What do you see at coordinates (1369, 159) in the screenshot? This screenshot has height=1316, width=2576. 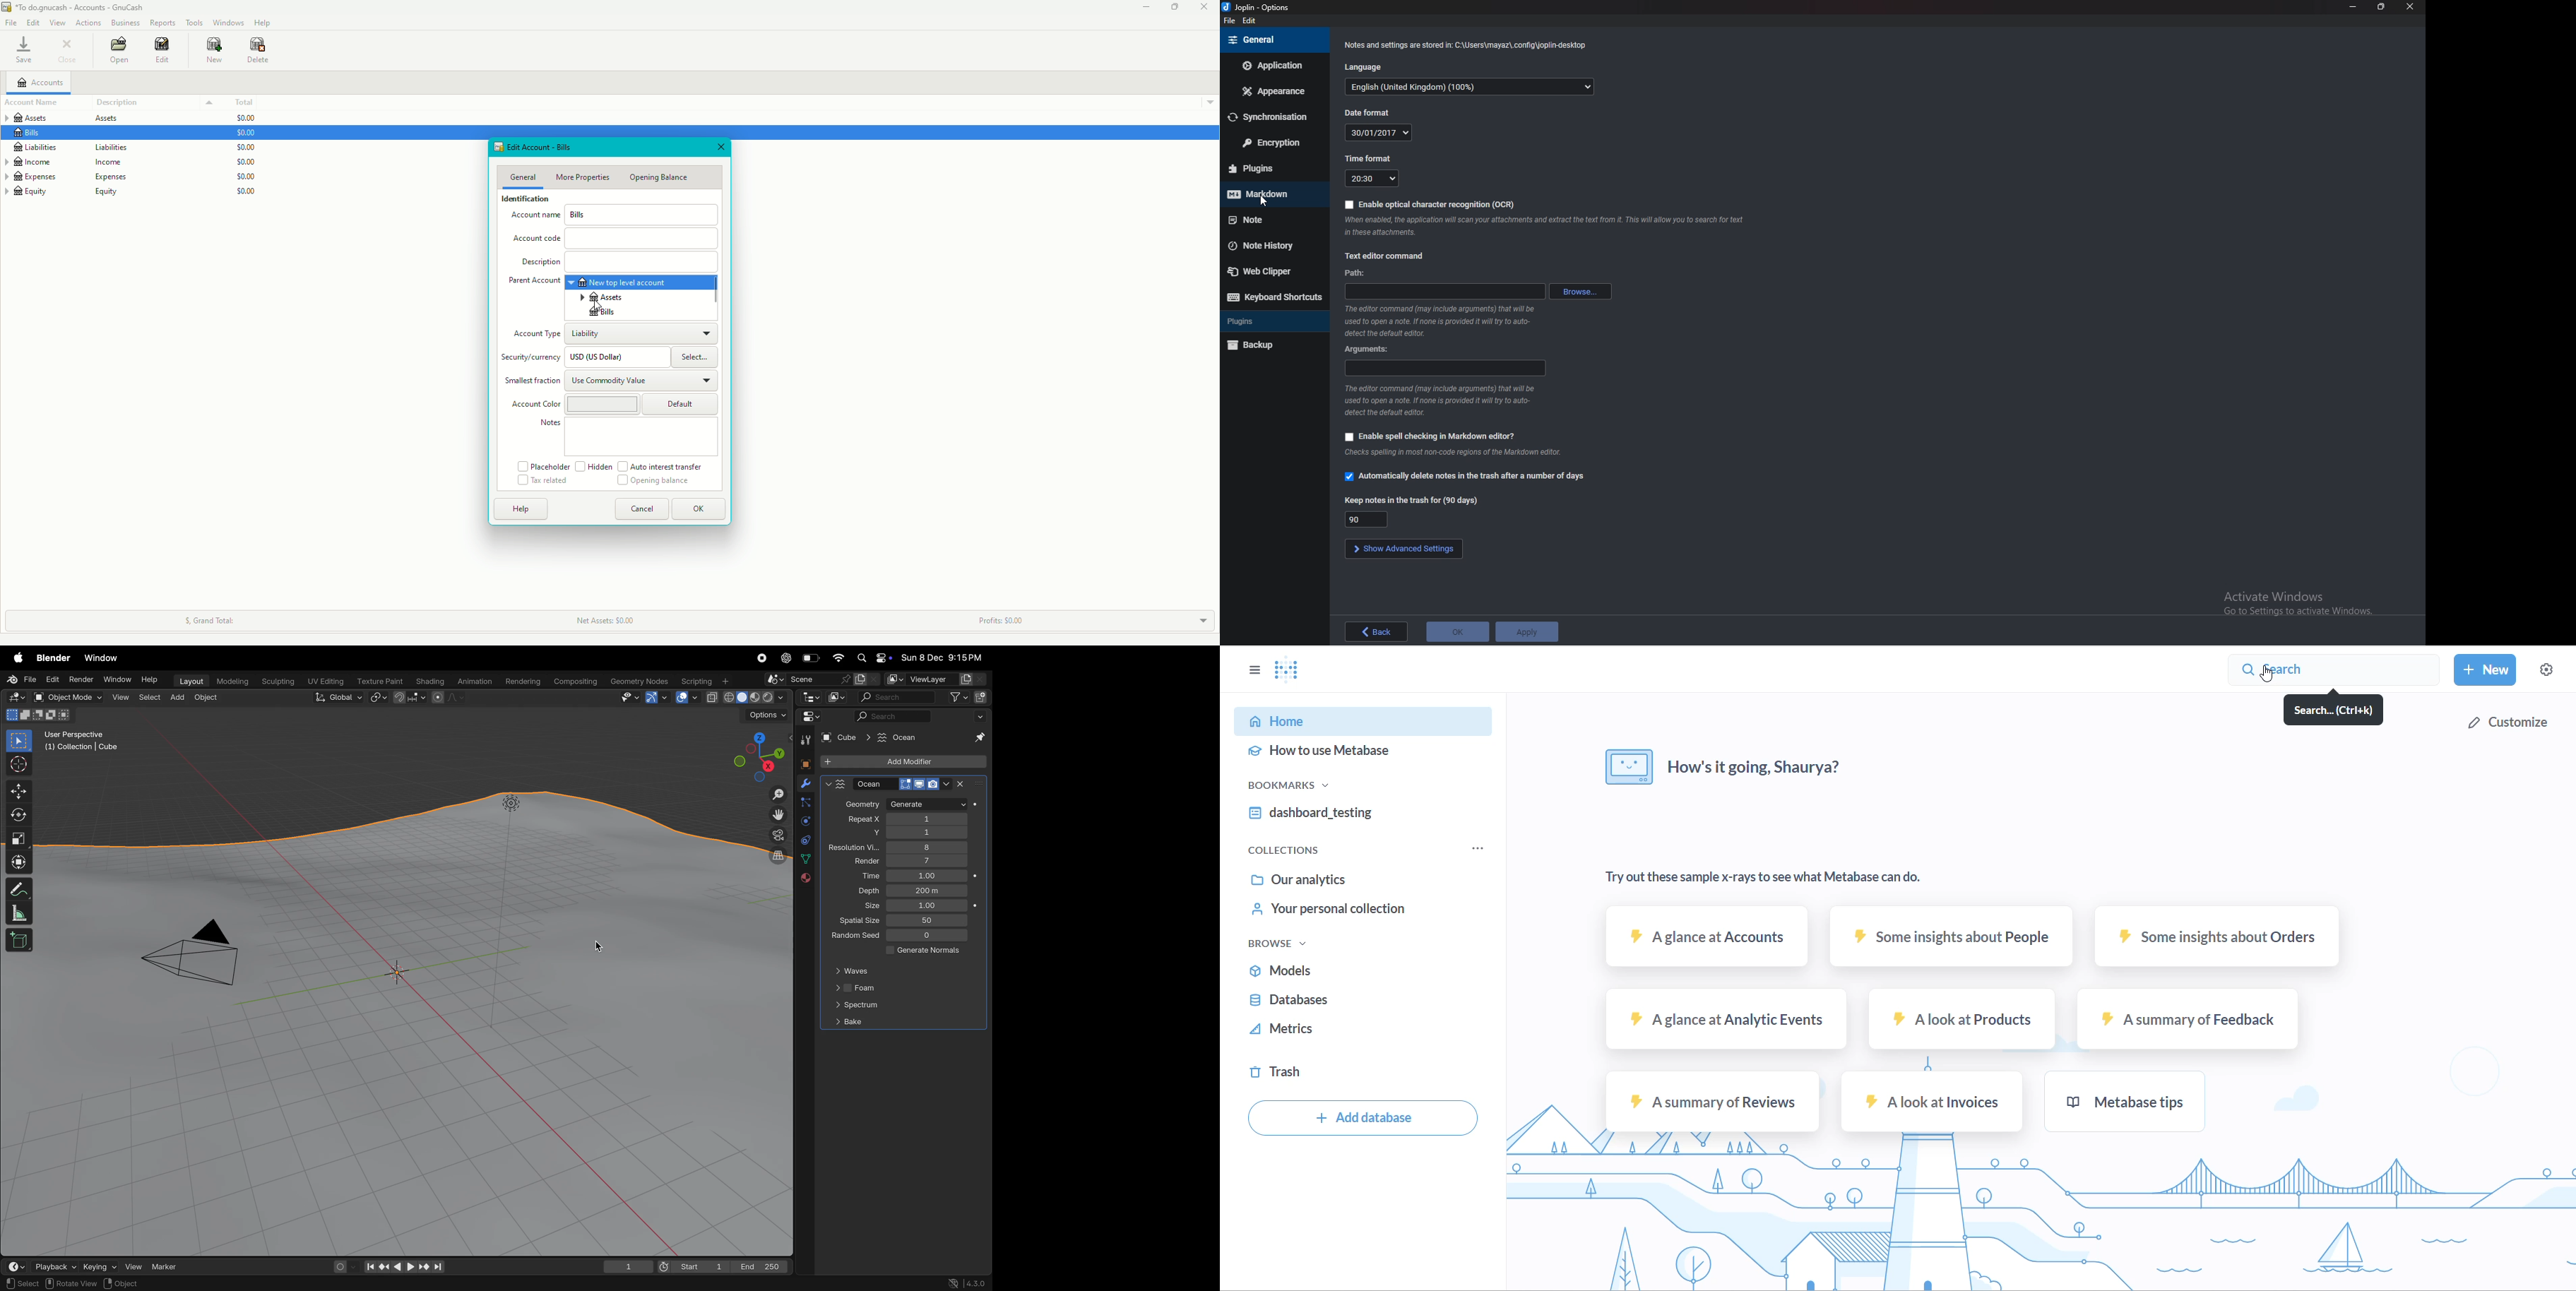 I see `Time format` at bounding box center [1369, 159].